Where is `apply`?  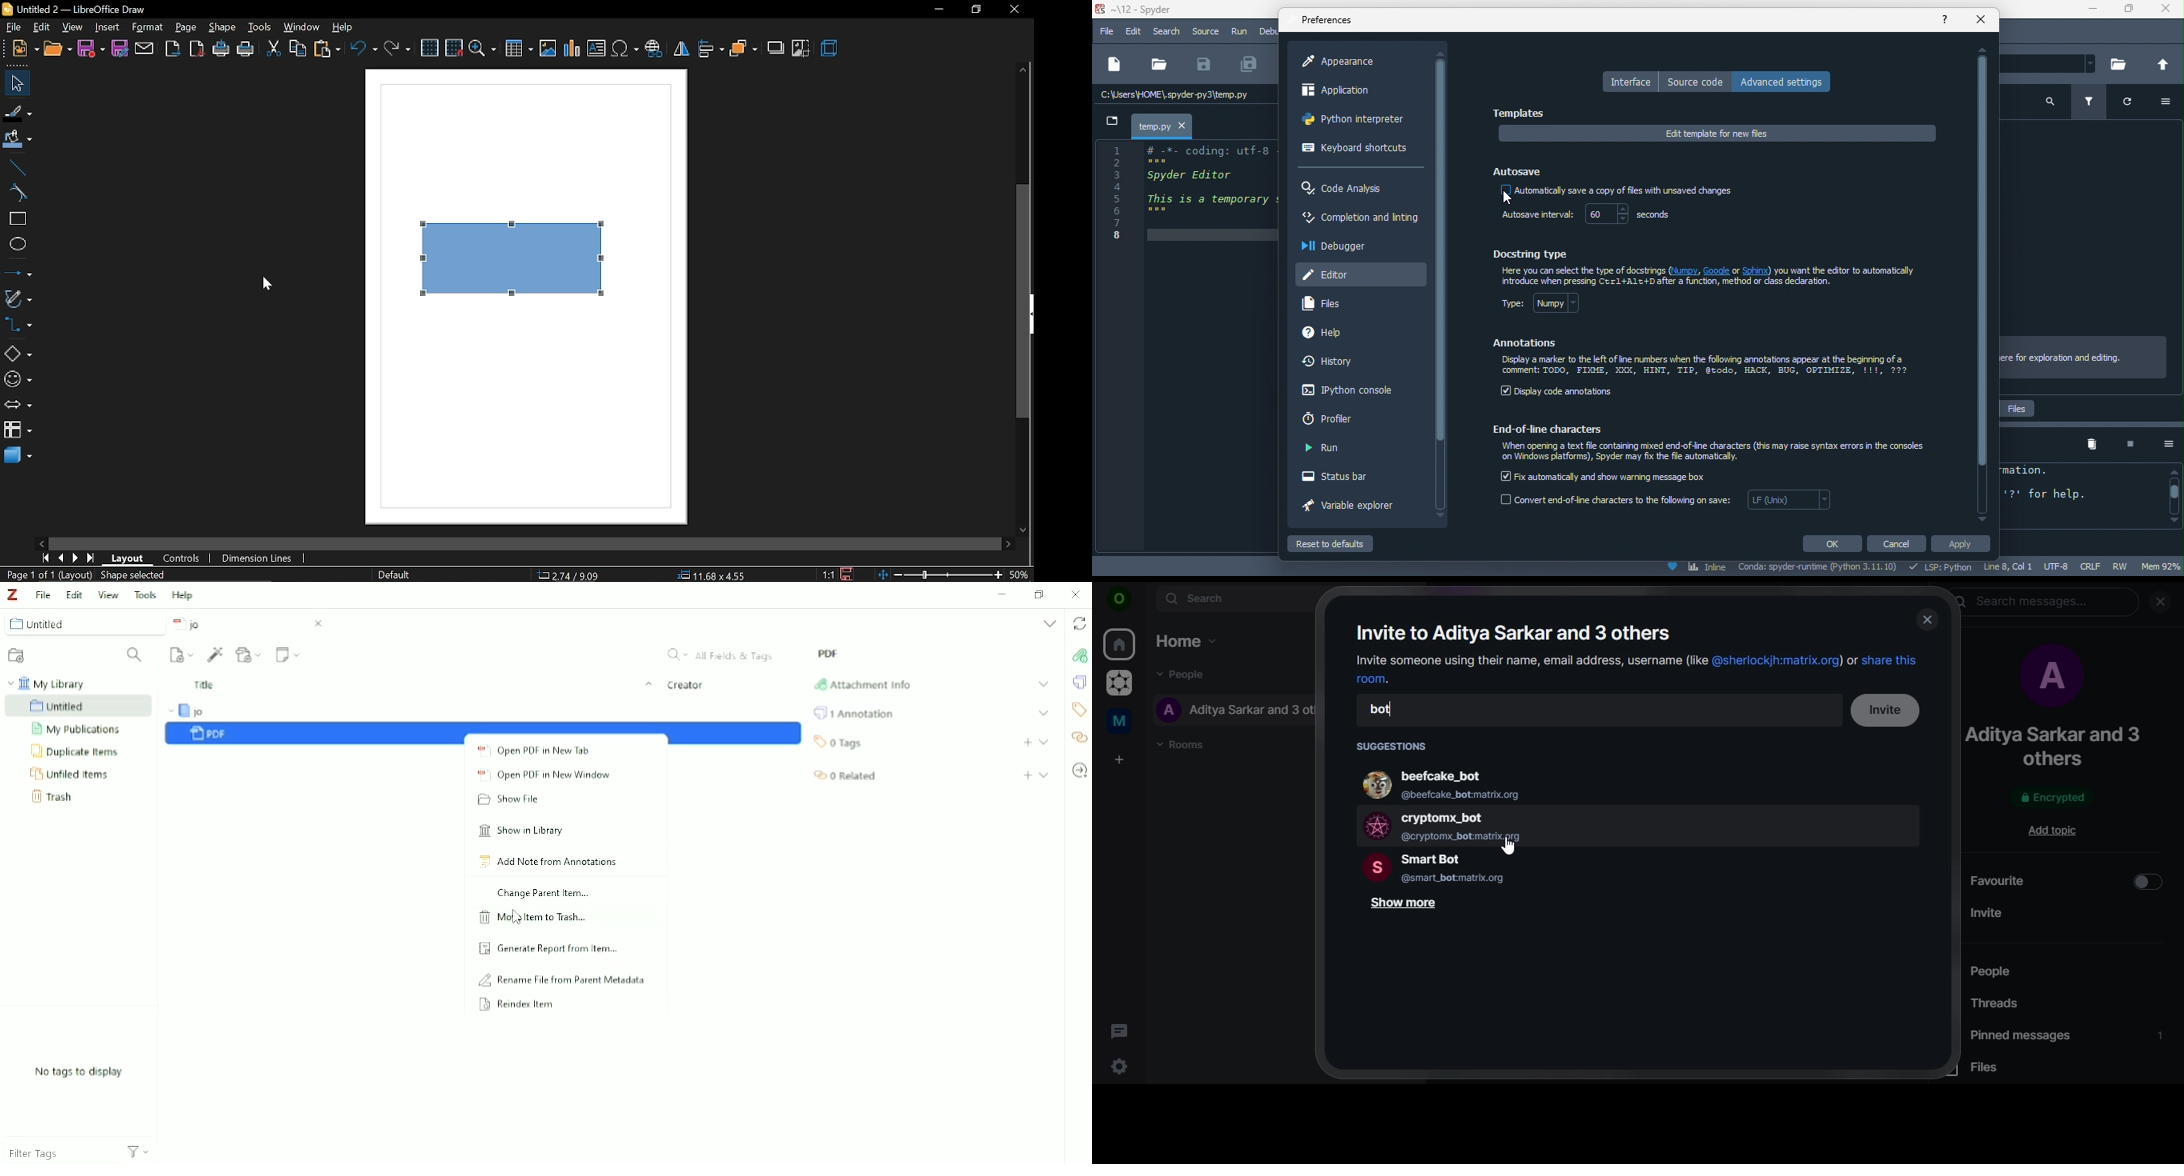 apply is located at coordinates (1965, 546).